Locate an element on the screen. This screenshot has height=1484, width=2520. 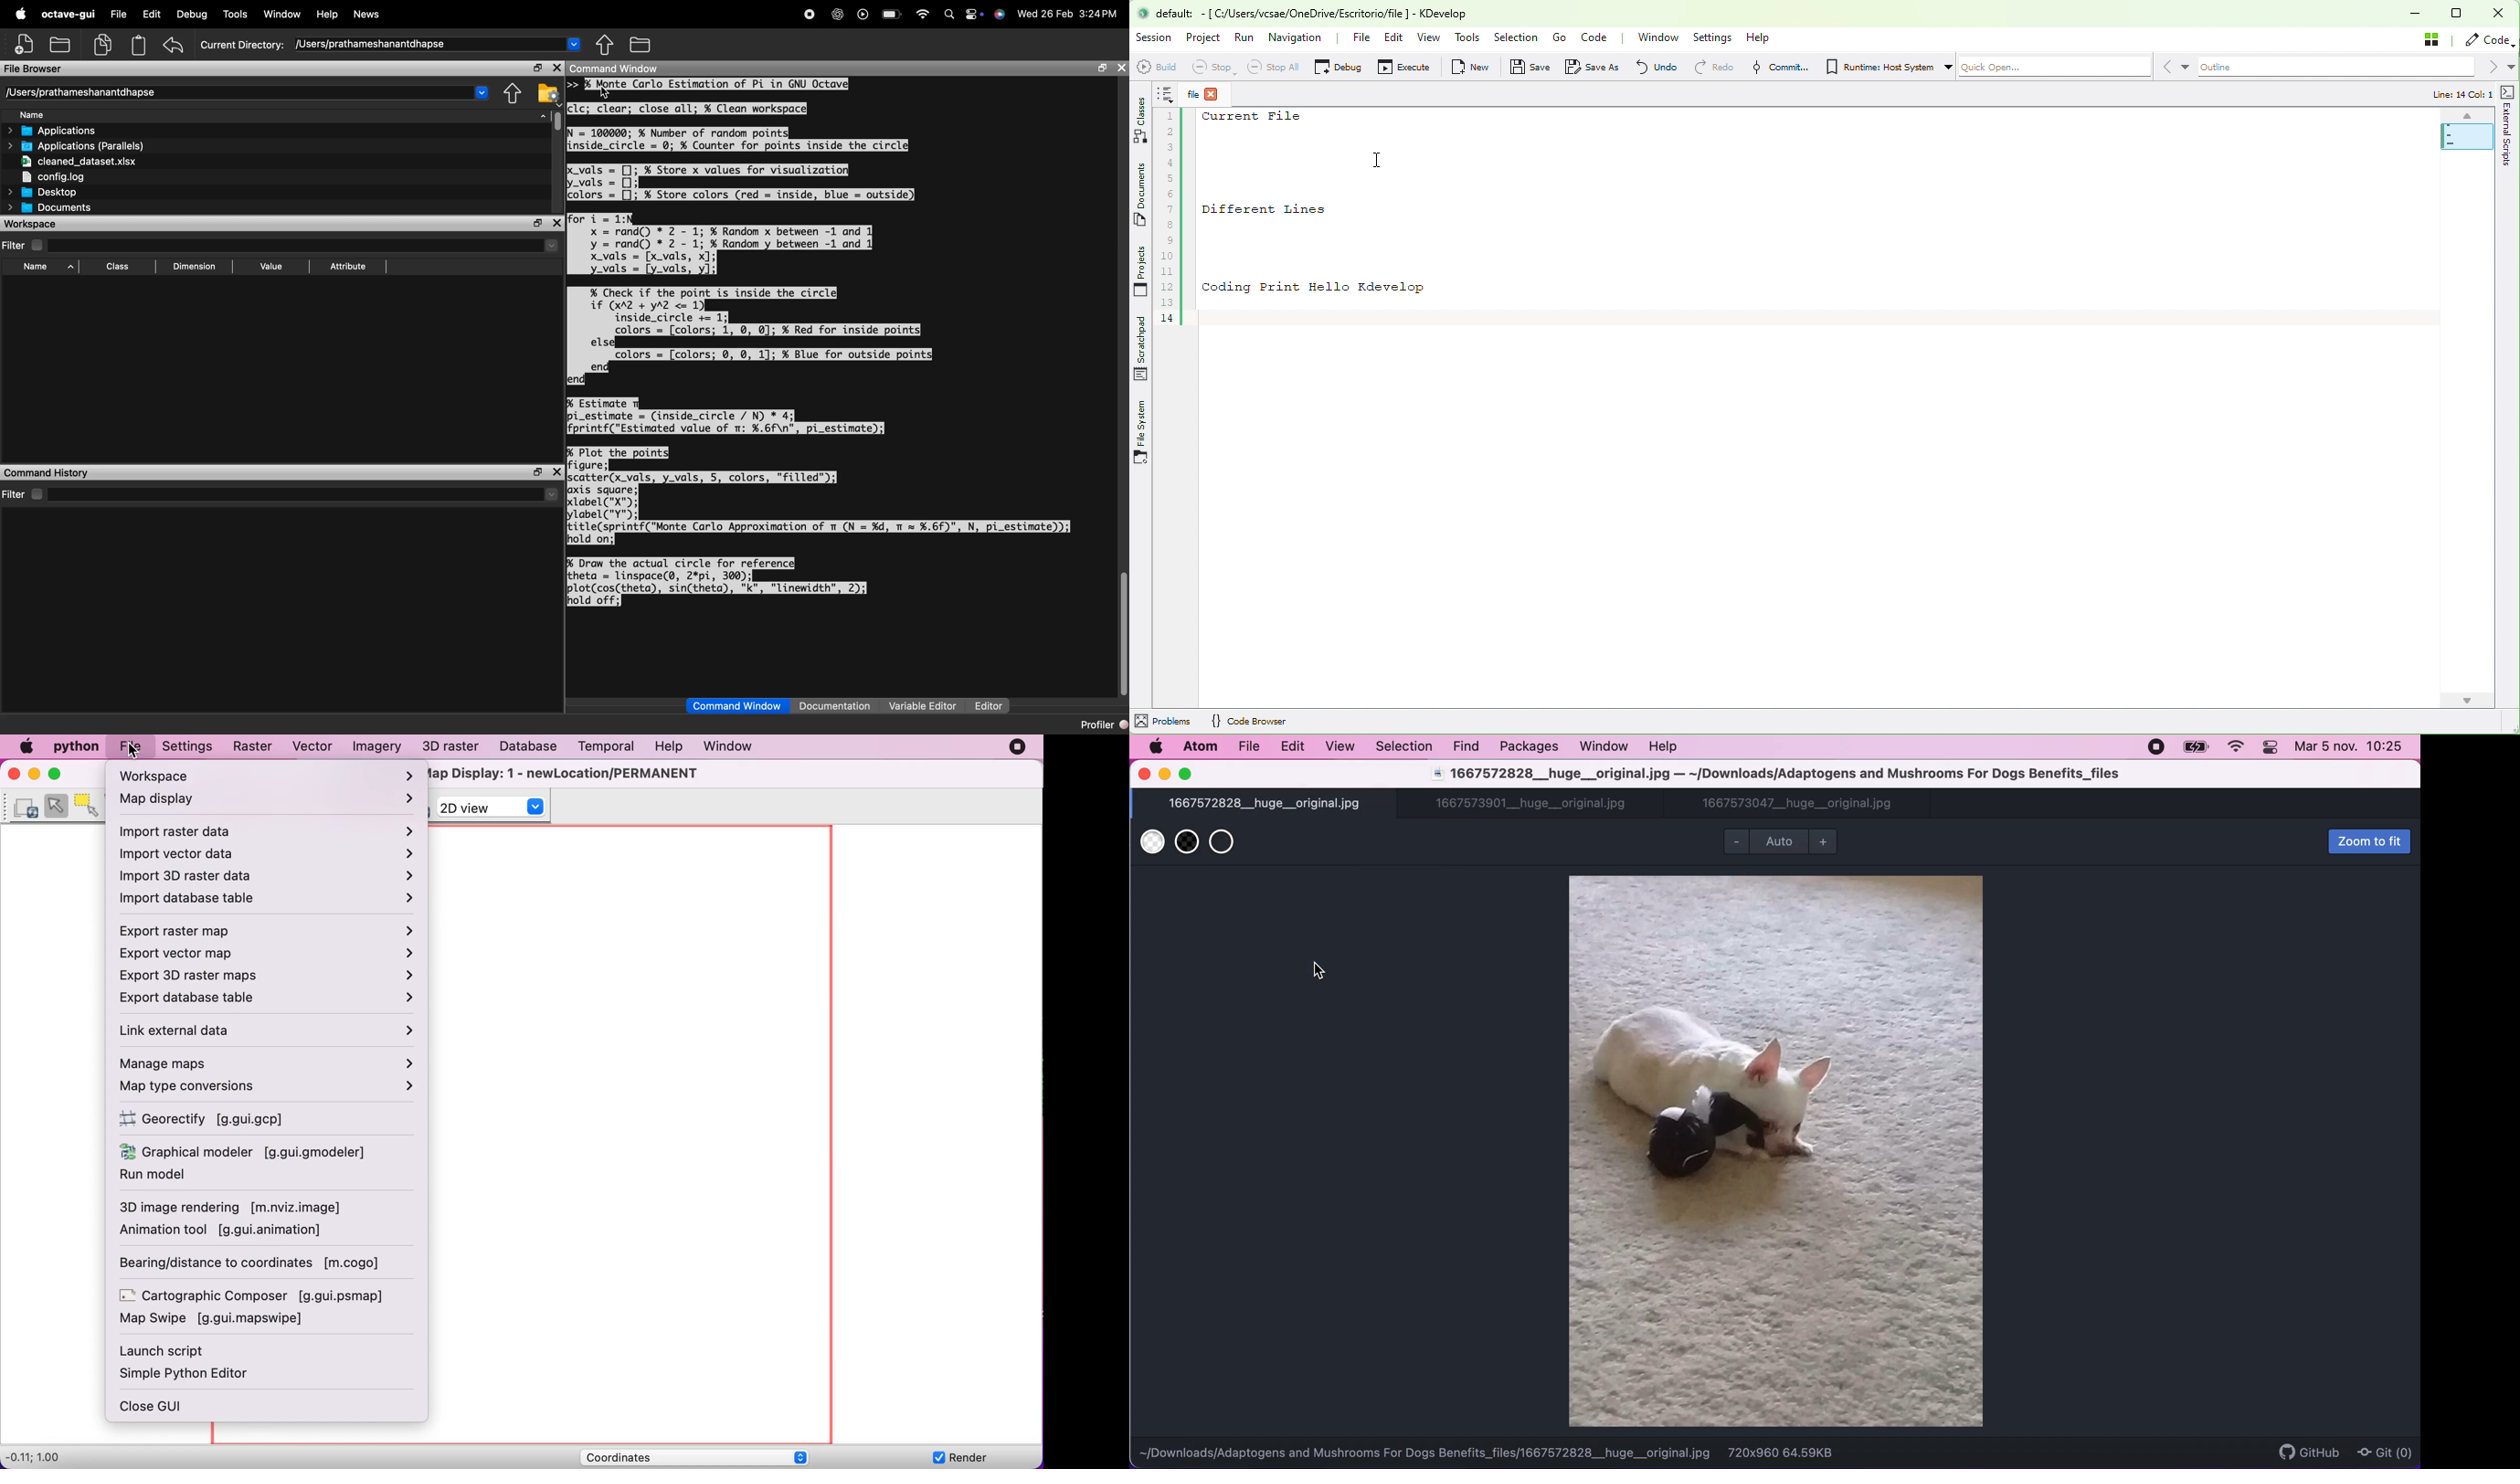
Attribute is located at coordinates (348, 267).